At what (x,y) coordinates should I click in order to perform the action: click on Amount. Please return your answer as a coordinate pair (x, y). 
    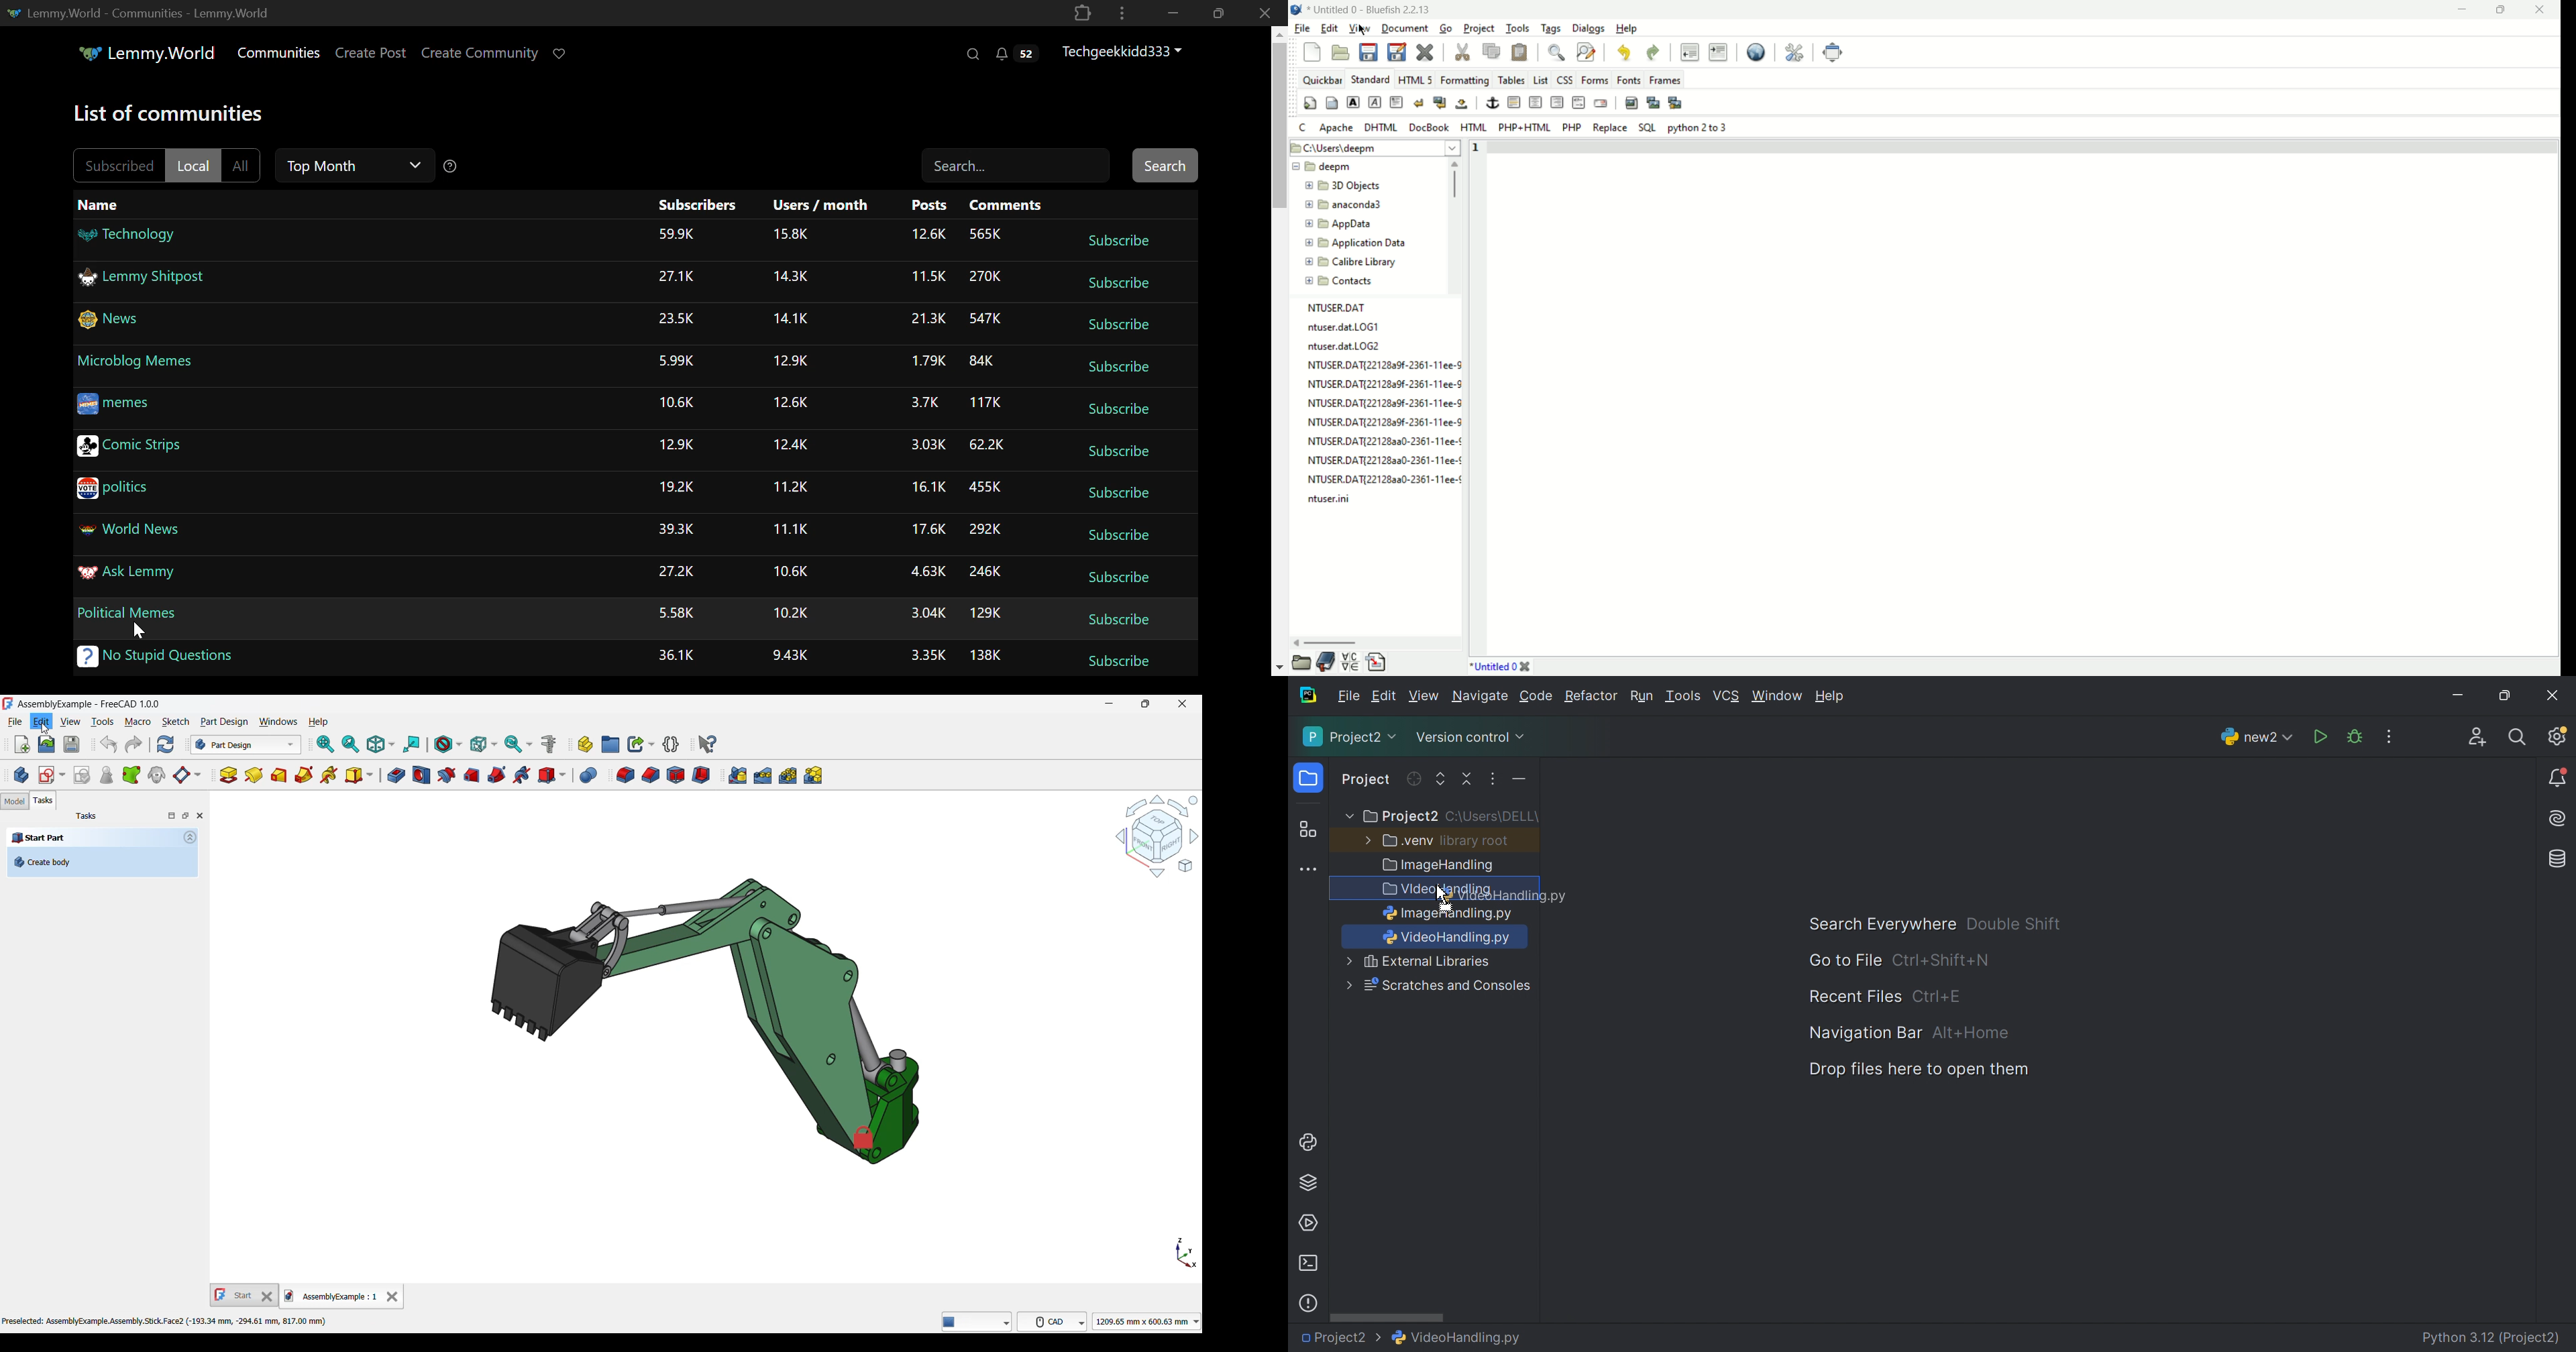
    Looking at the image, I should click on (926, 361).